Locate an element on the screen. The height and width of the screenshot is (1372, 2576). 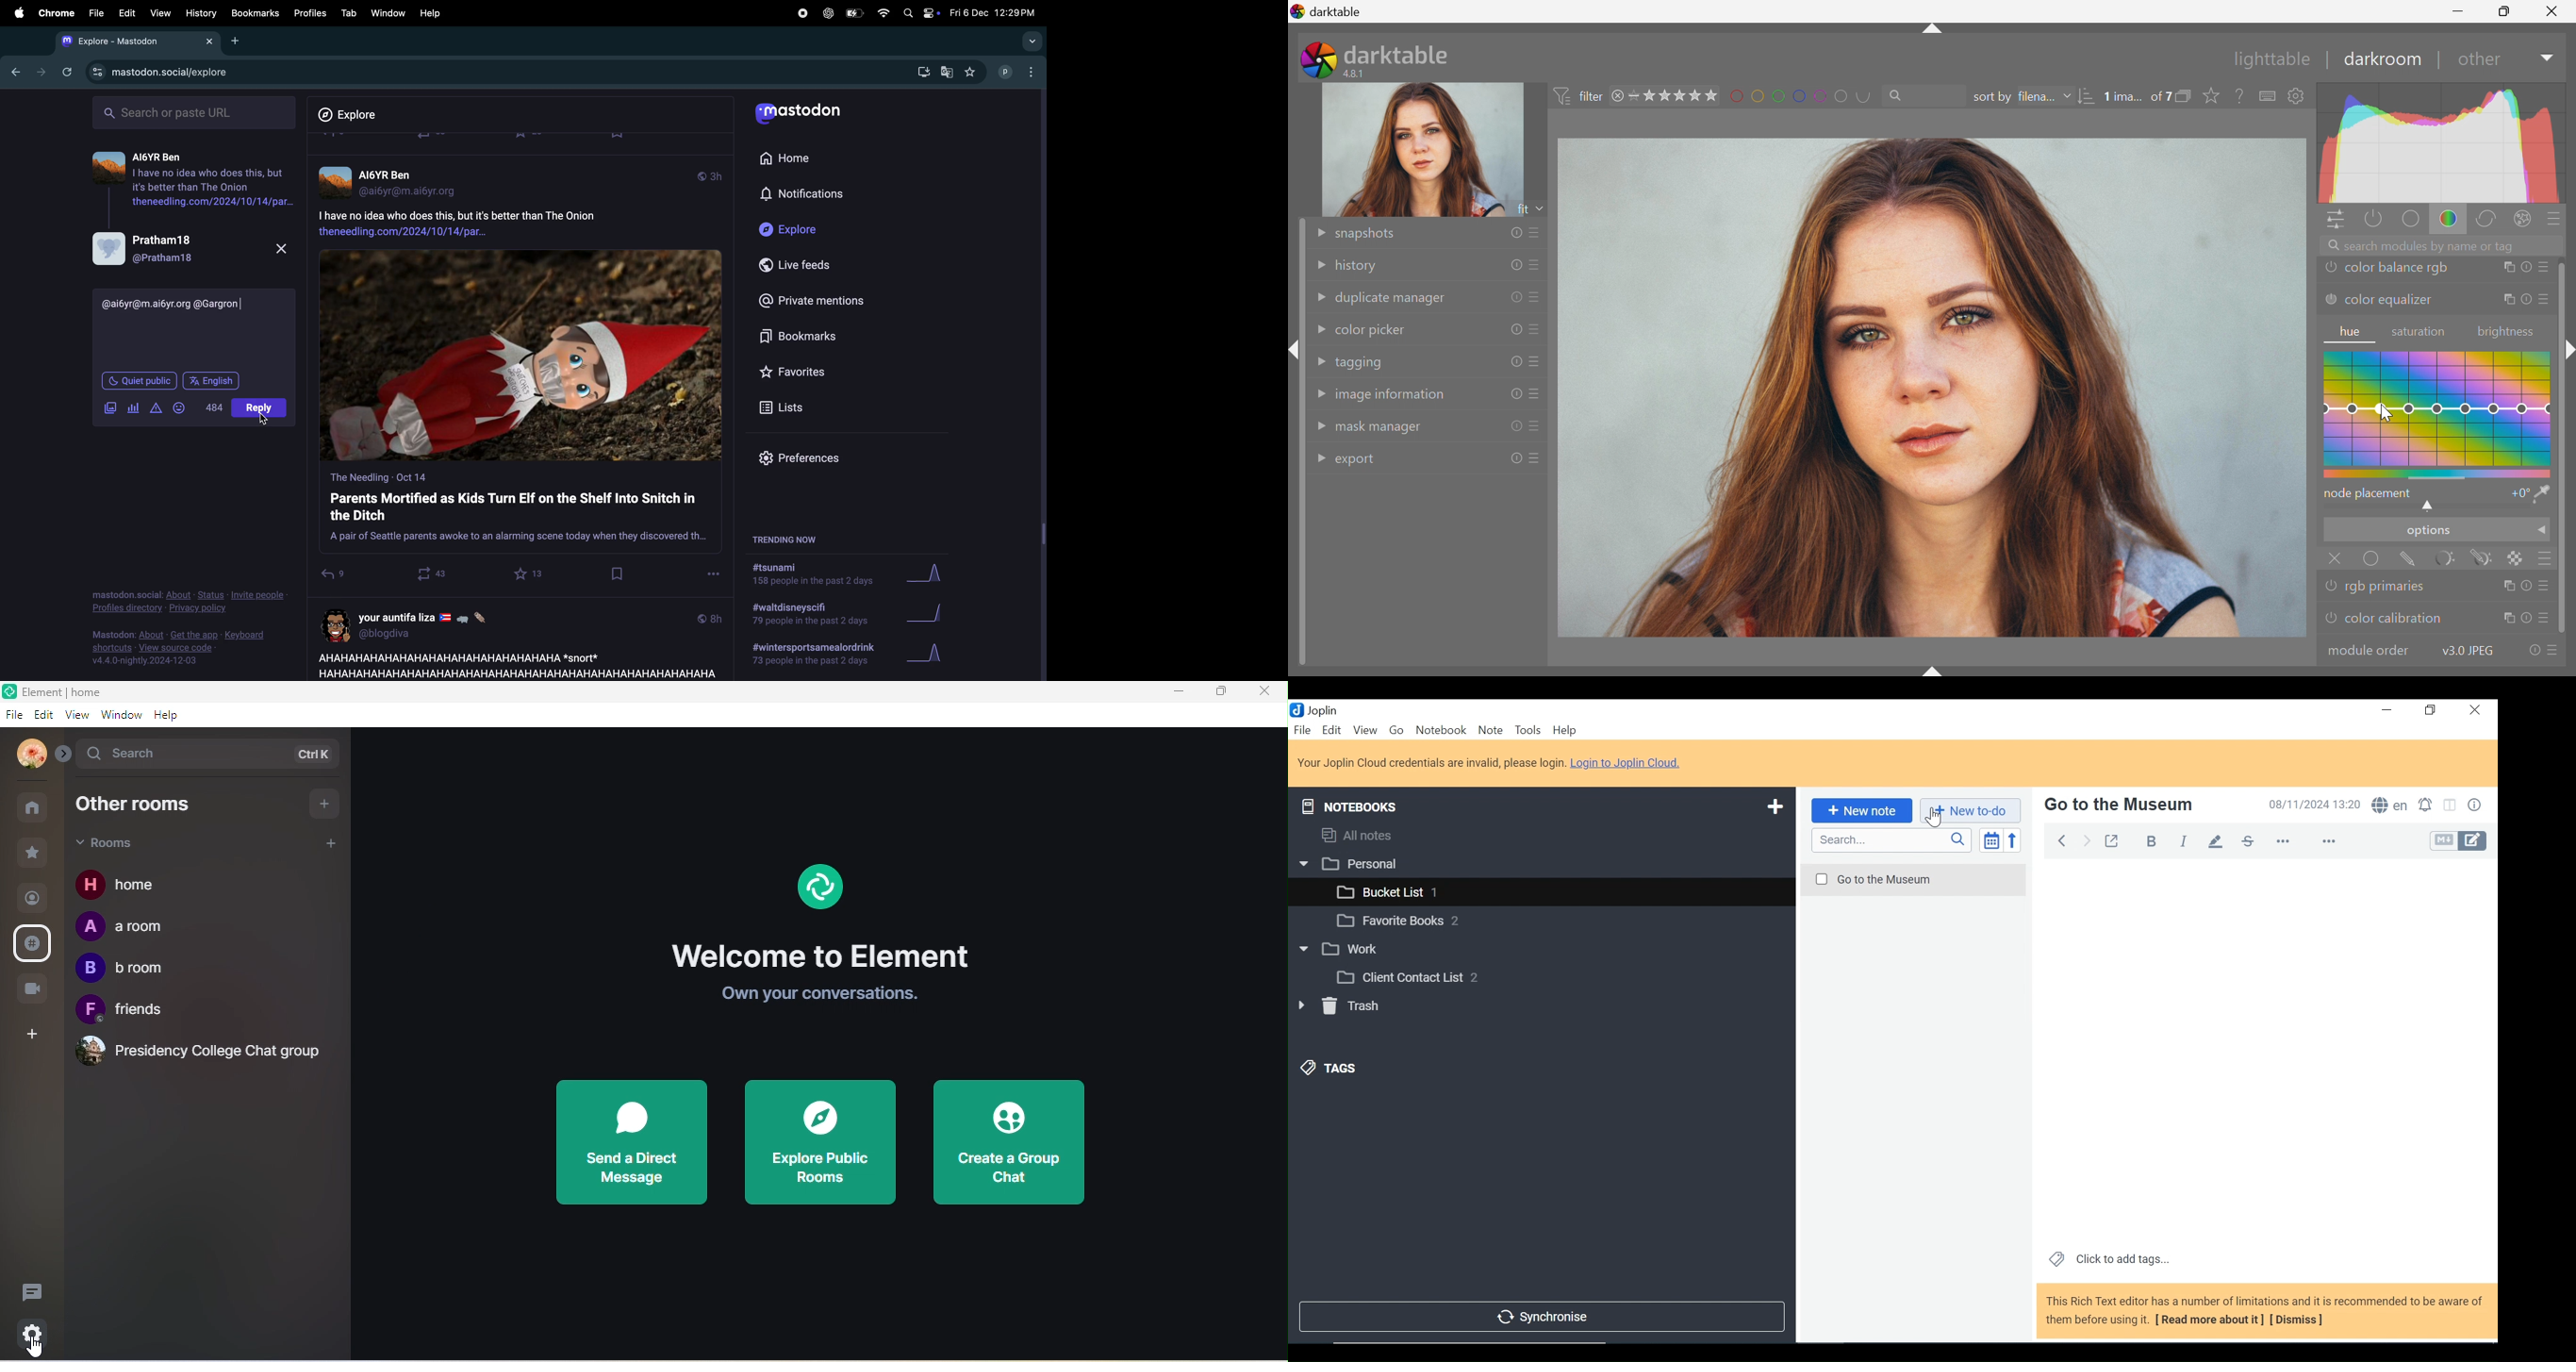
window is located at coordinates (123, 715).